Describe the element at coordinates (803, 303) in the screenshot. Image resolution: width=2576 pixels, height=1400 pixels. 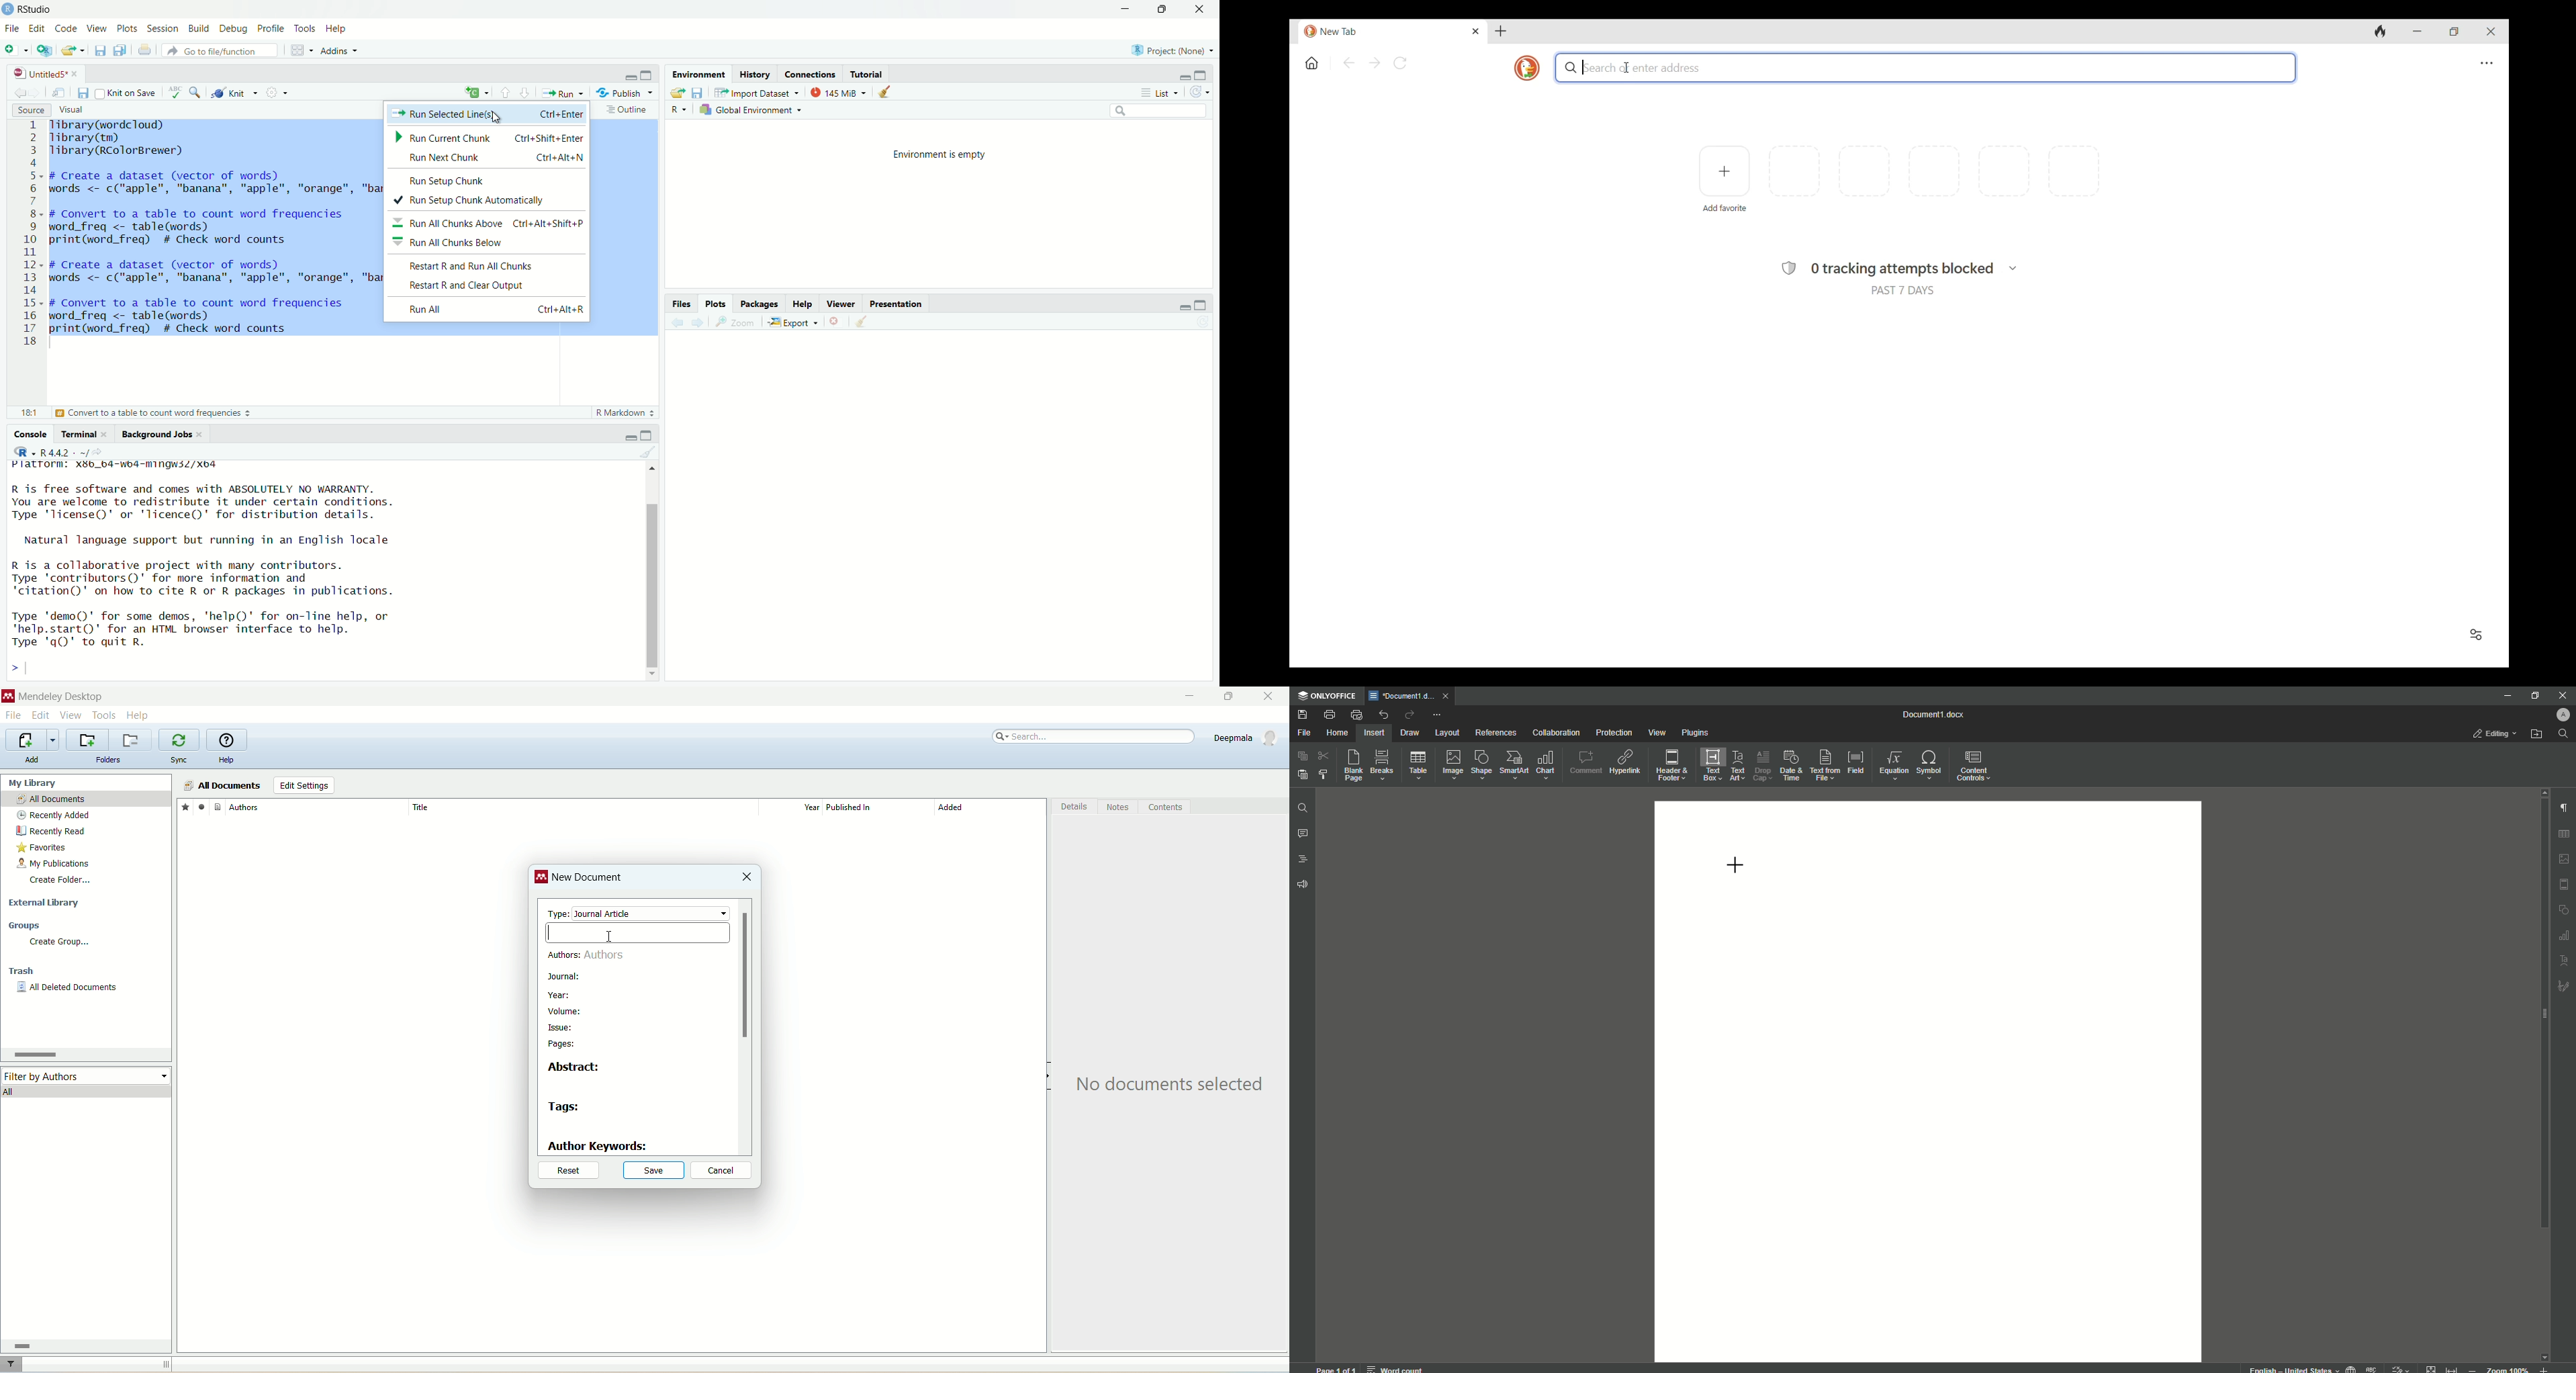
I see `Help` at that location.